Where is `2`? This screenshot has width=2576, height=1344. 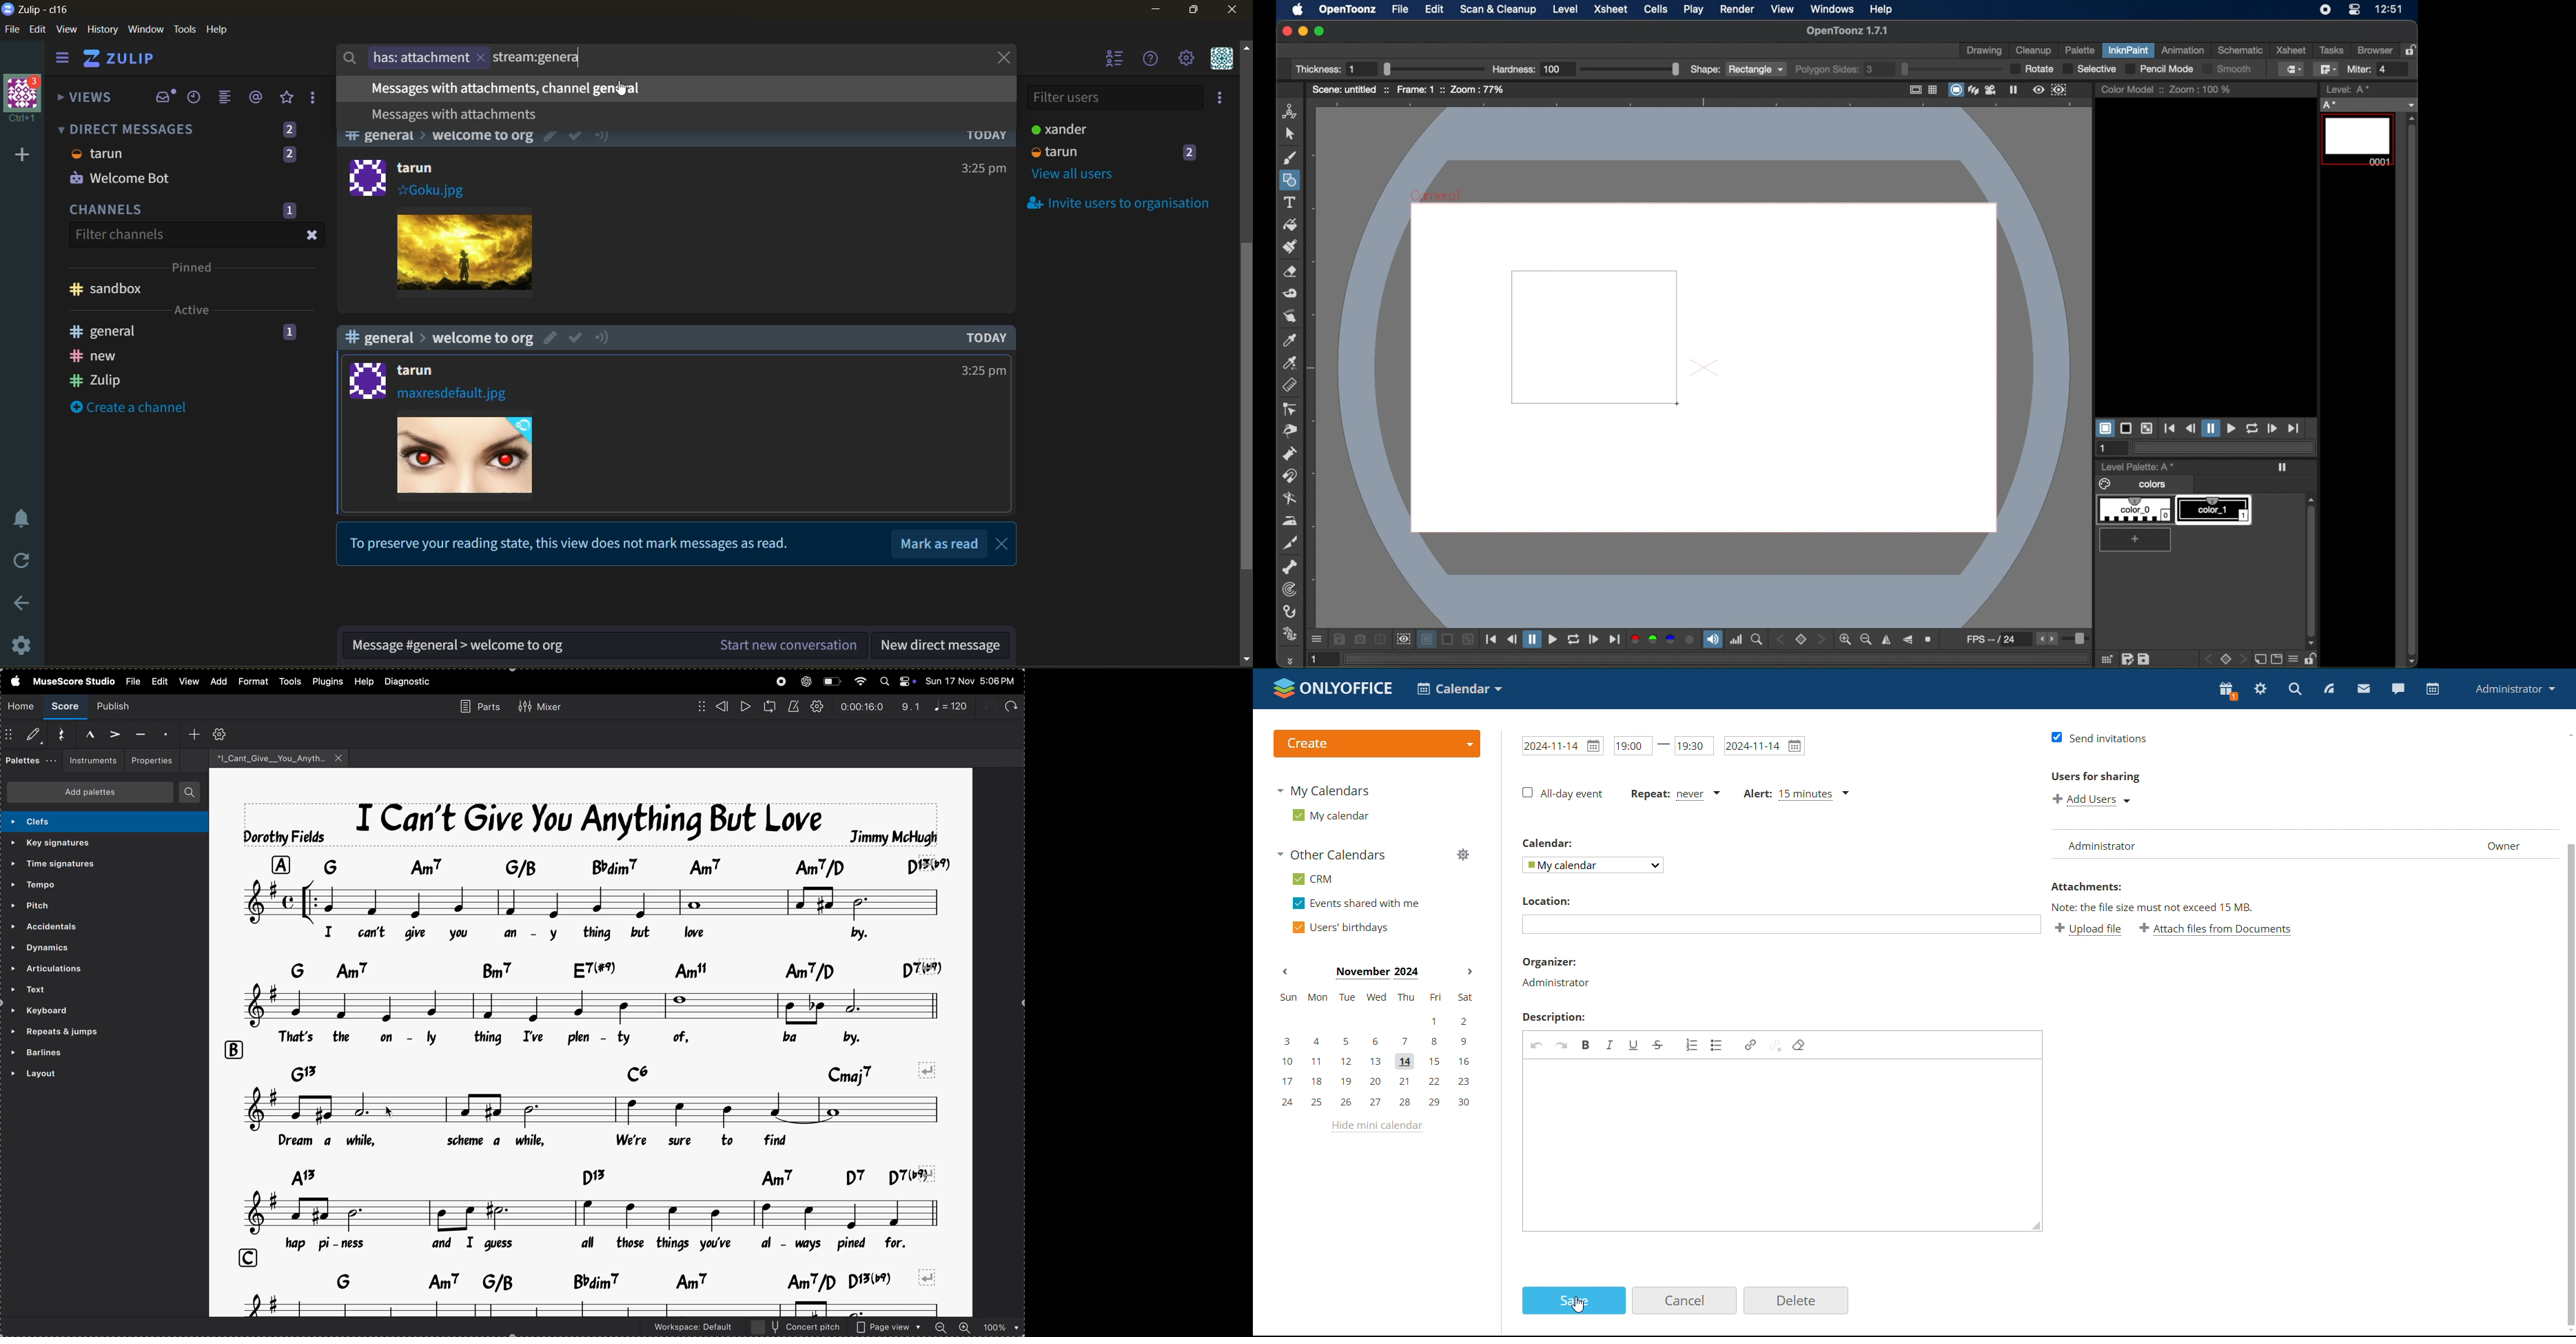
2 is located at coordinates (1192, 151).